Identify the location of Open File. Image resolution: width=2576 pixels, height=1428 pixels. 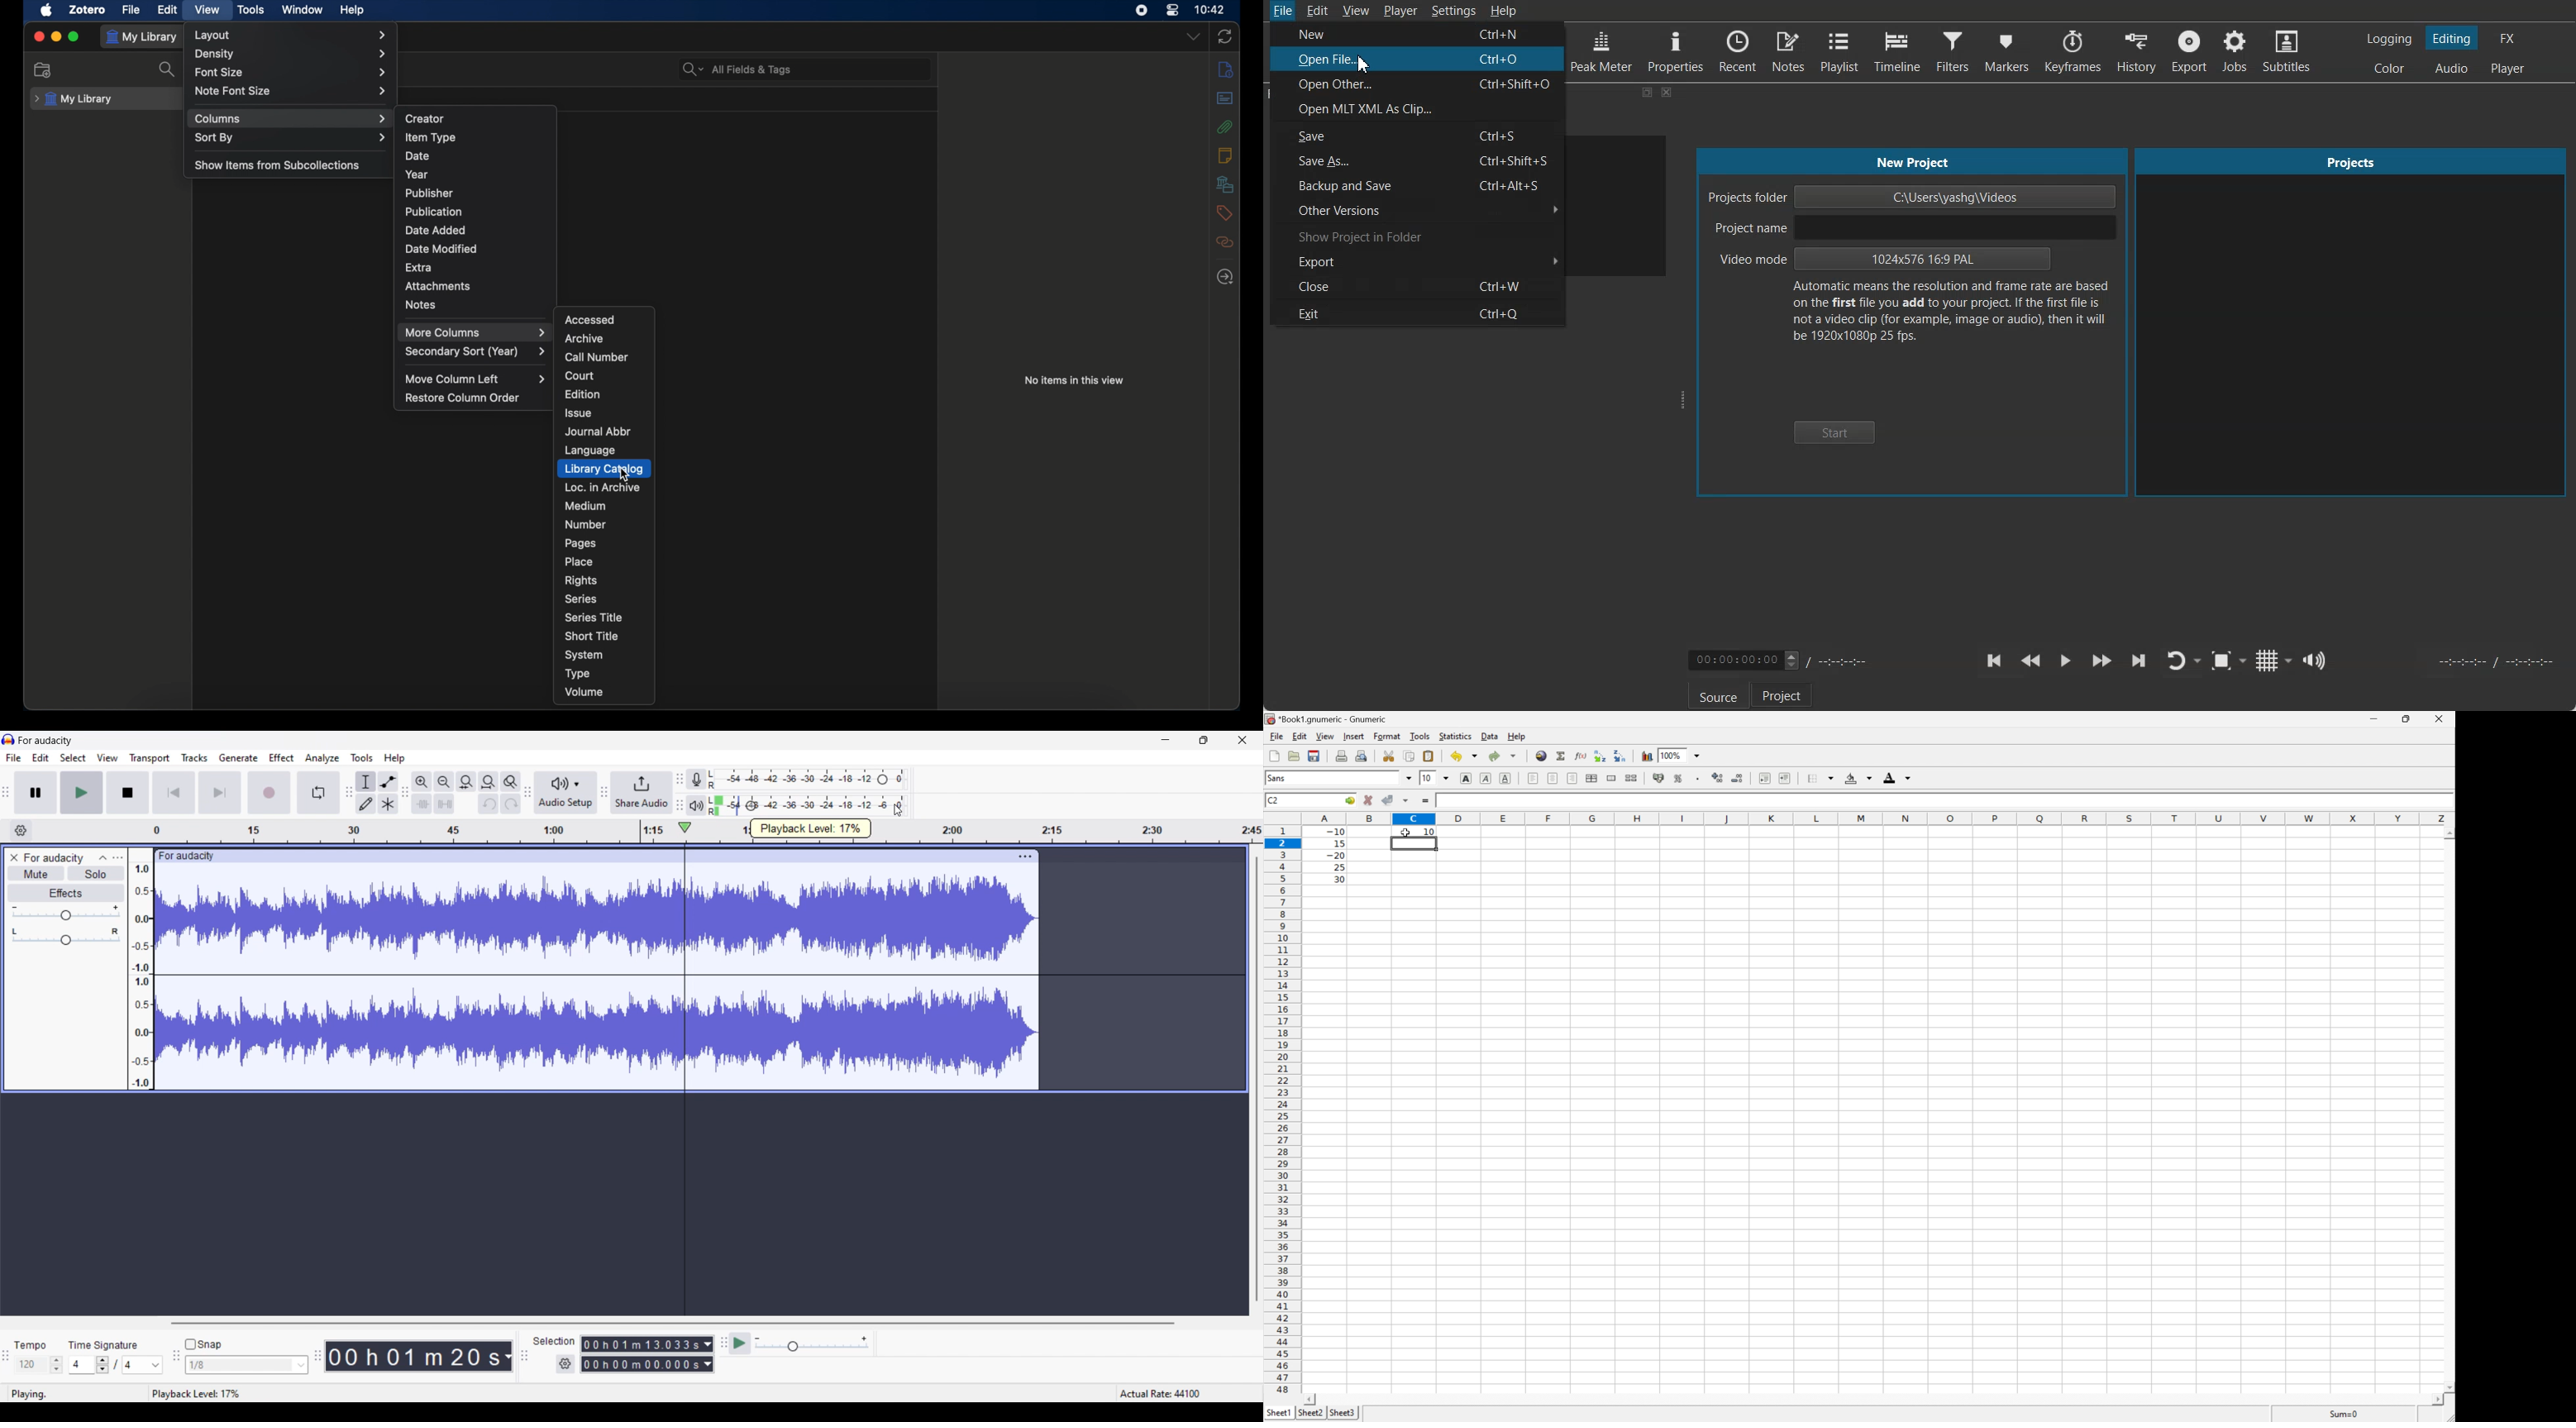
(1419, 60).